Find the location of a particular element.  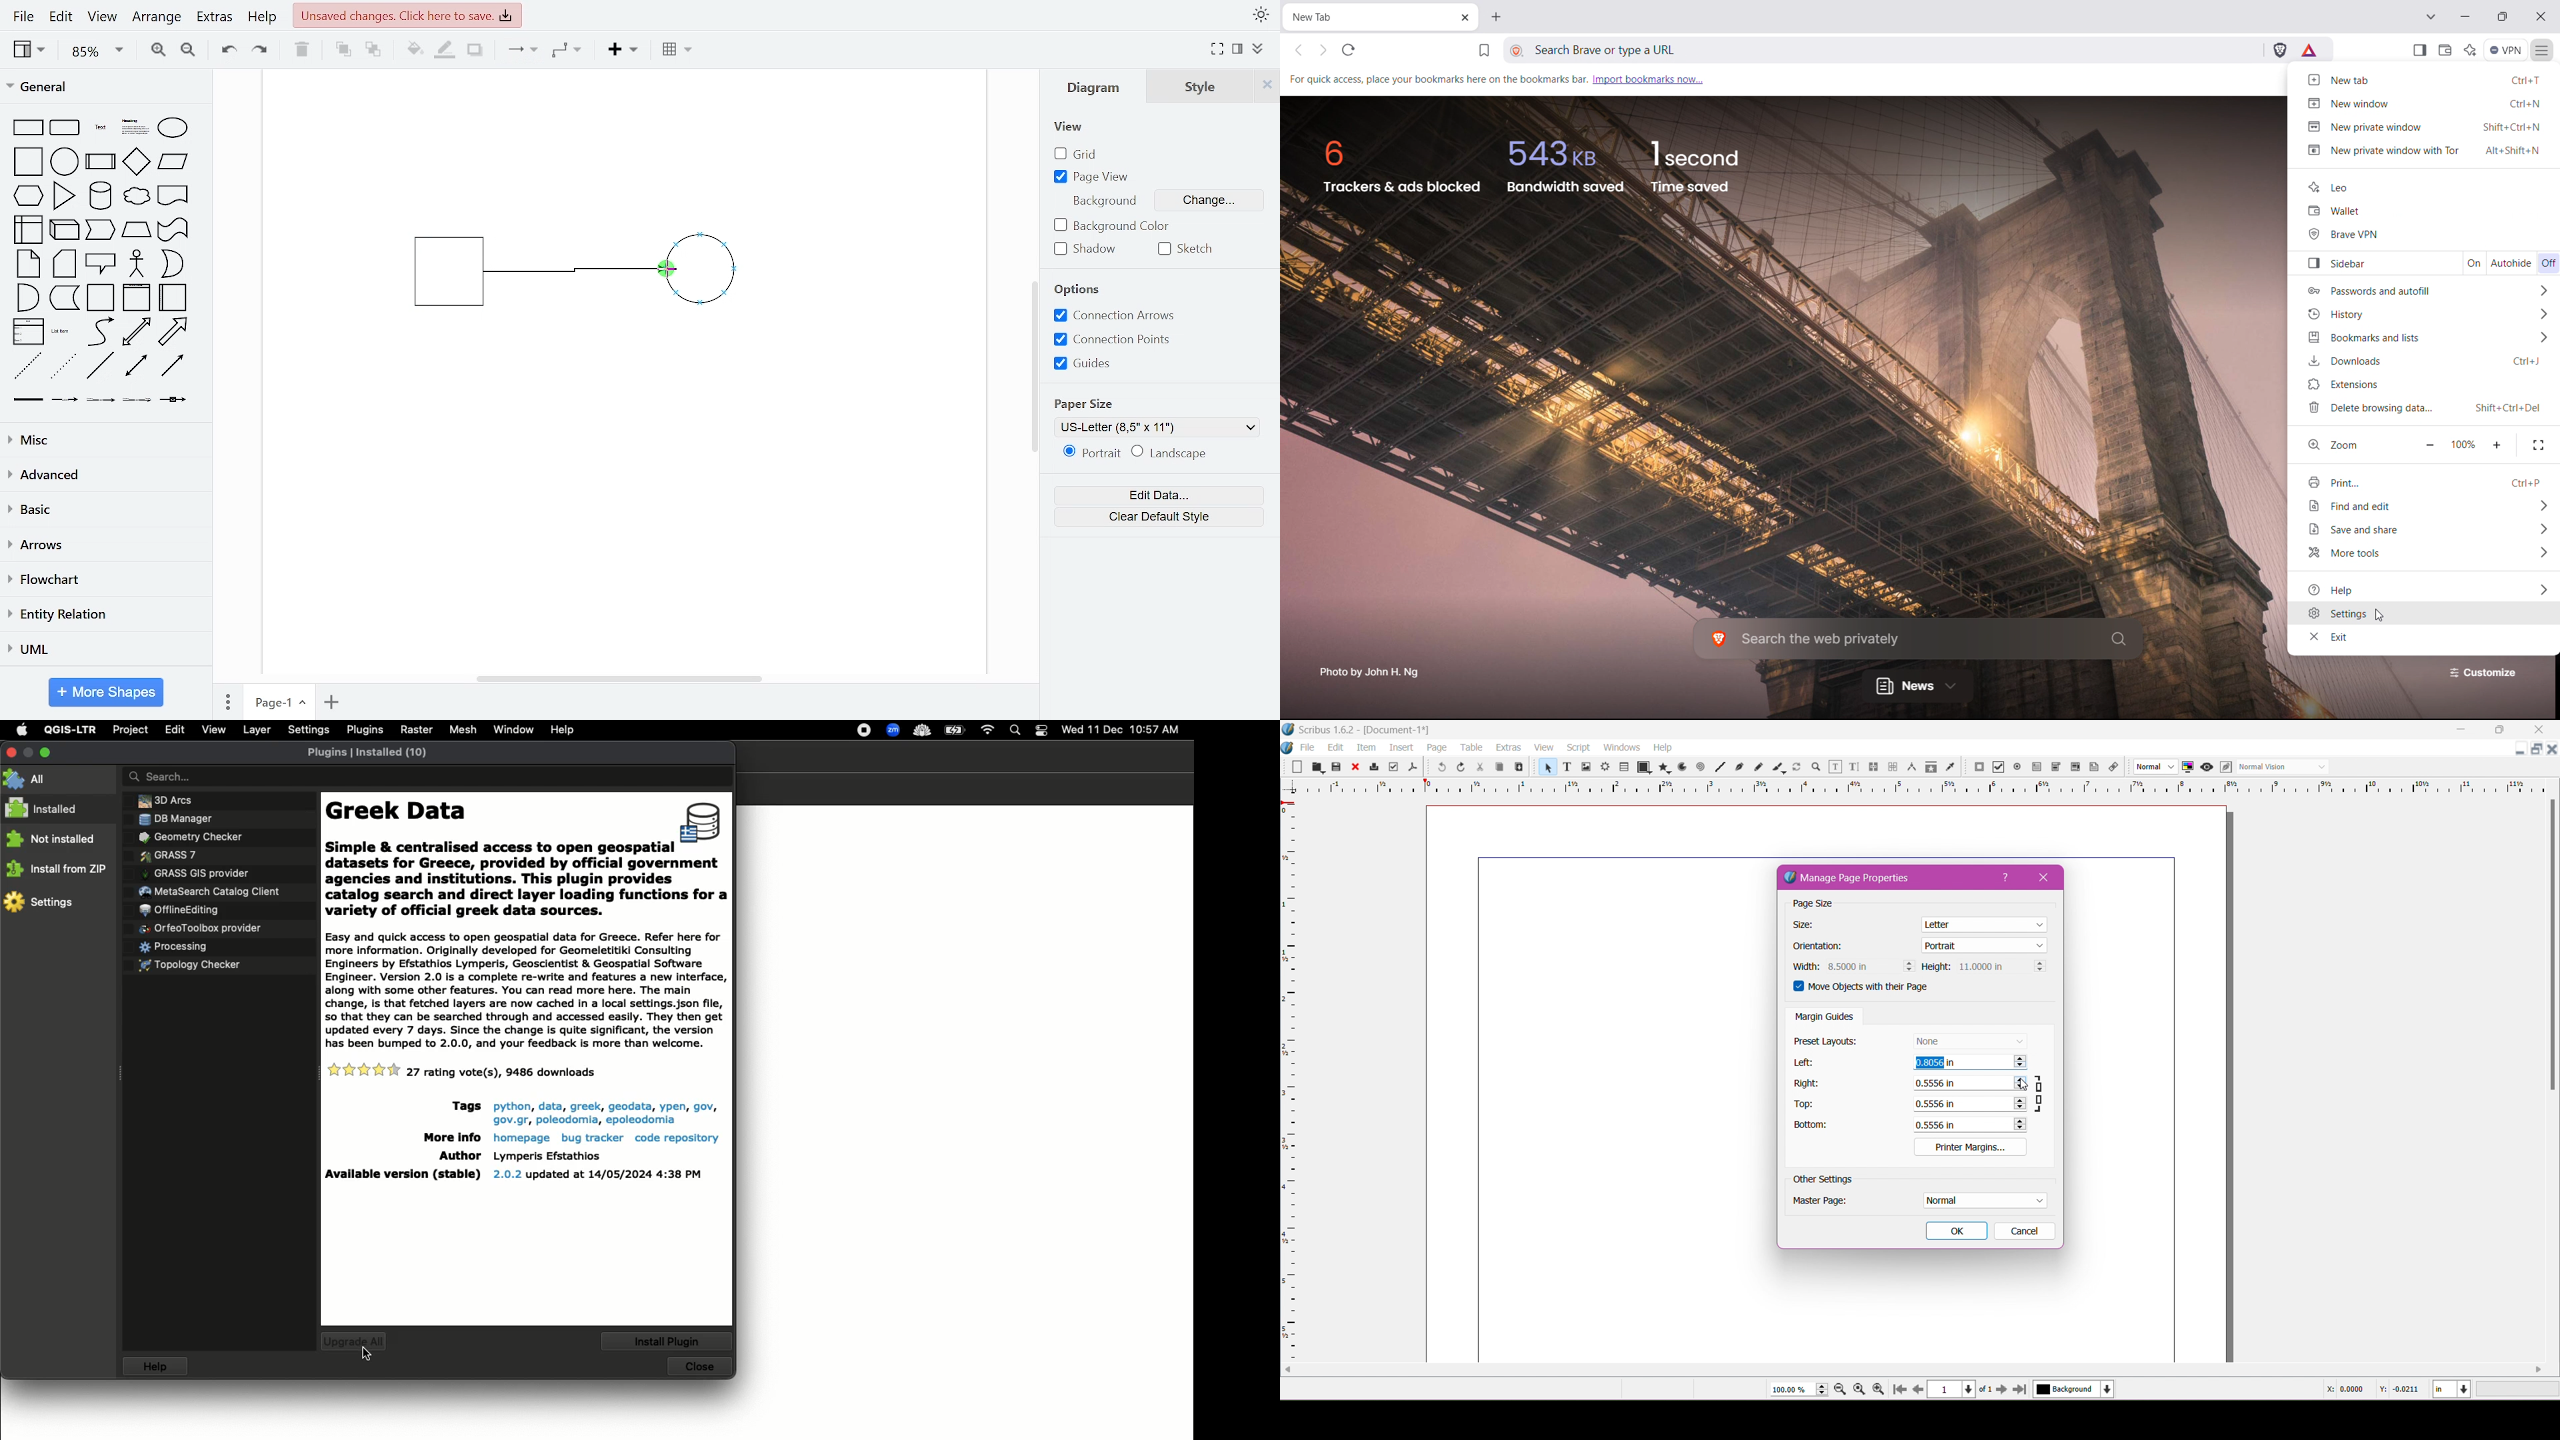

Windows is located at coordinates (1621, 747).